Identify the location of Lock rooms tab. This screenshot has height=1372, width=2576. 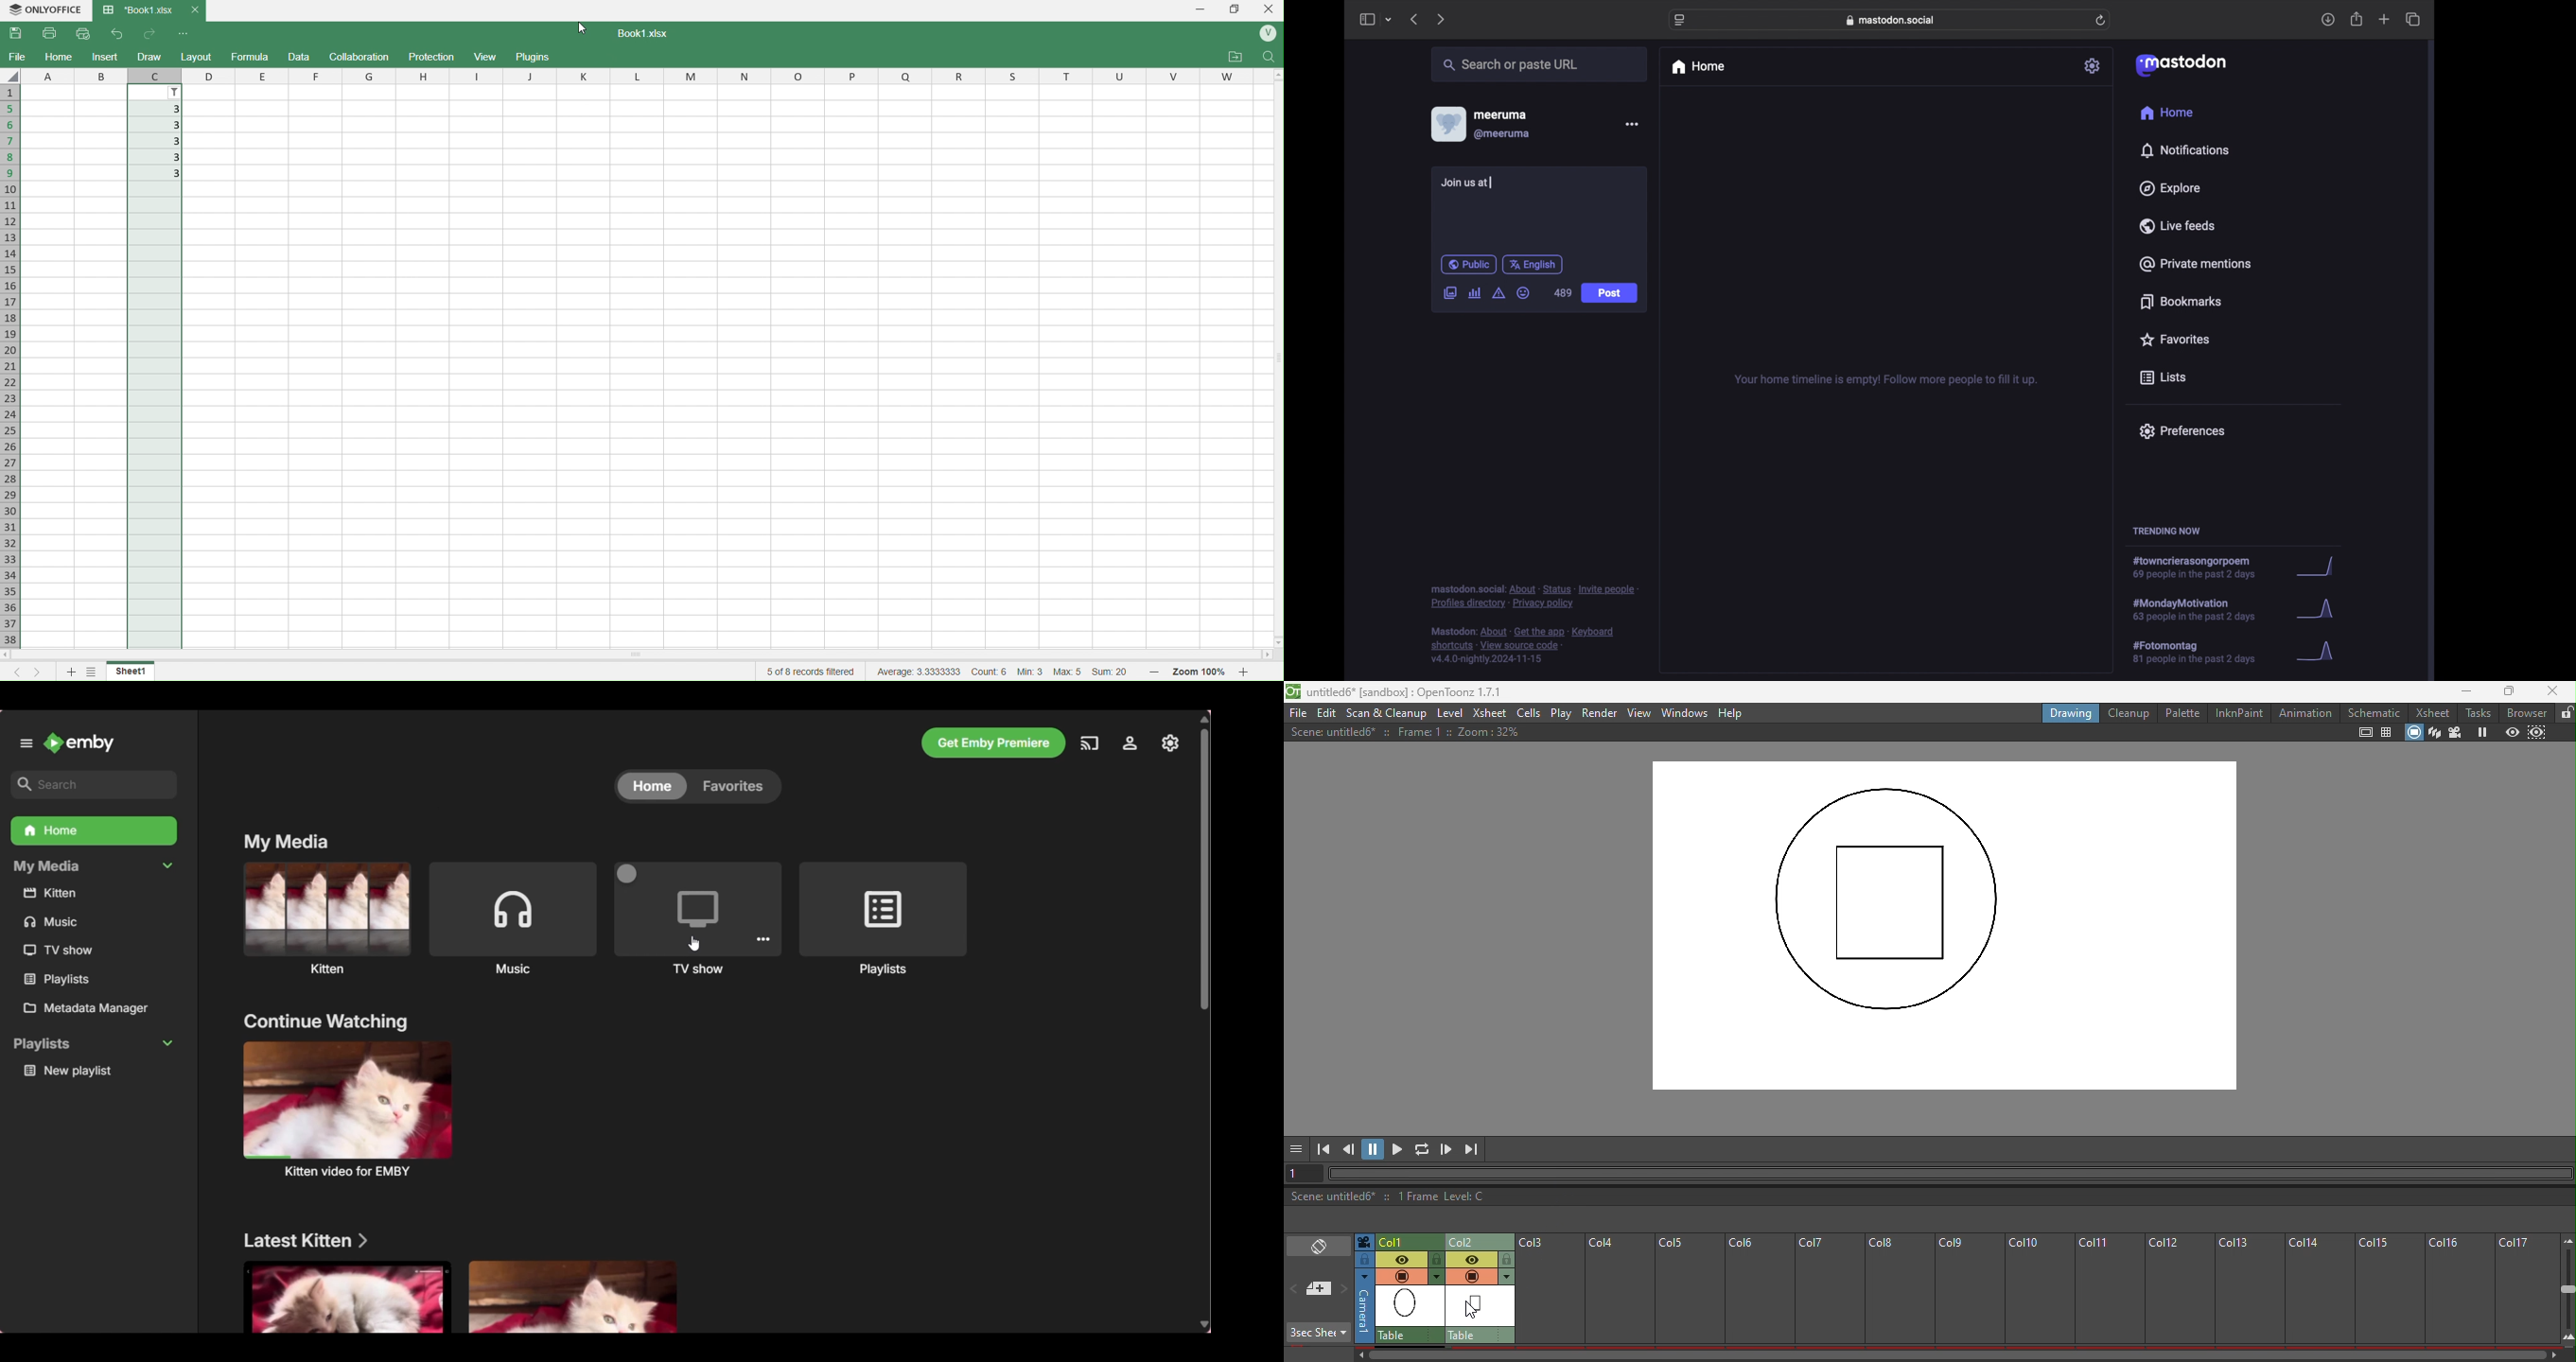
(2564, 713).